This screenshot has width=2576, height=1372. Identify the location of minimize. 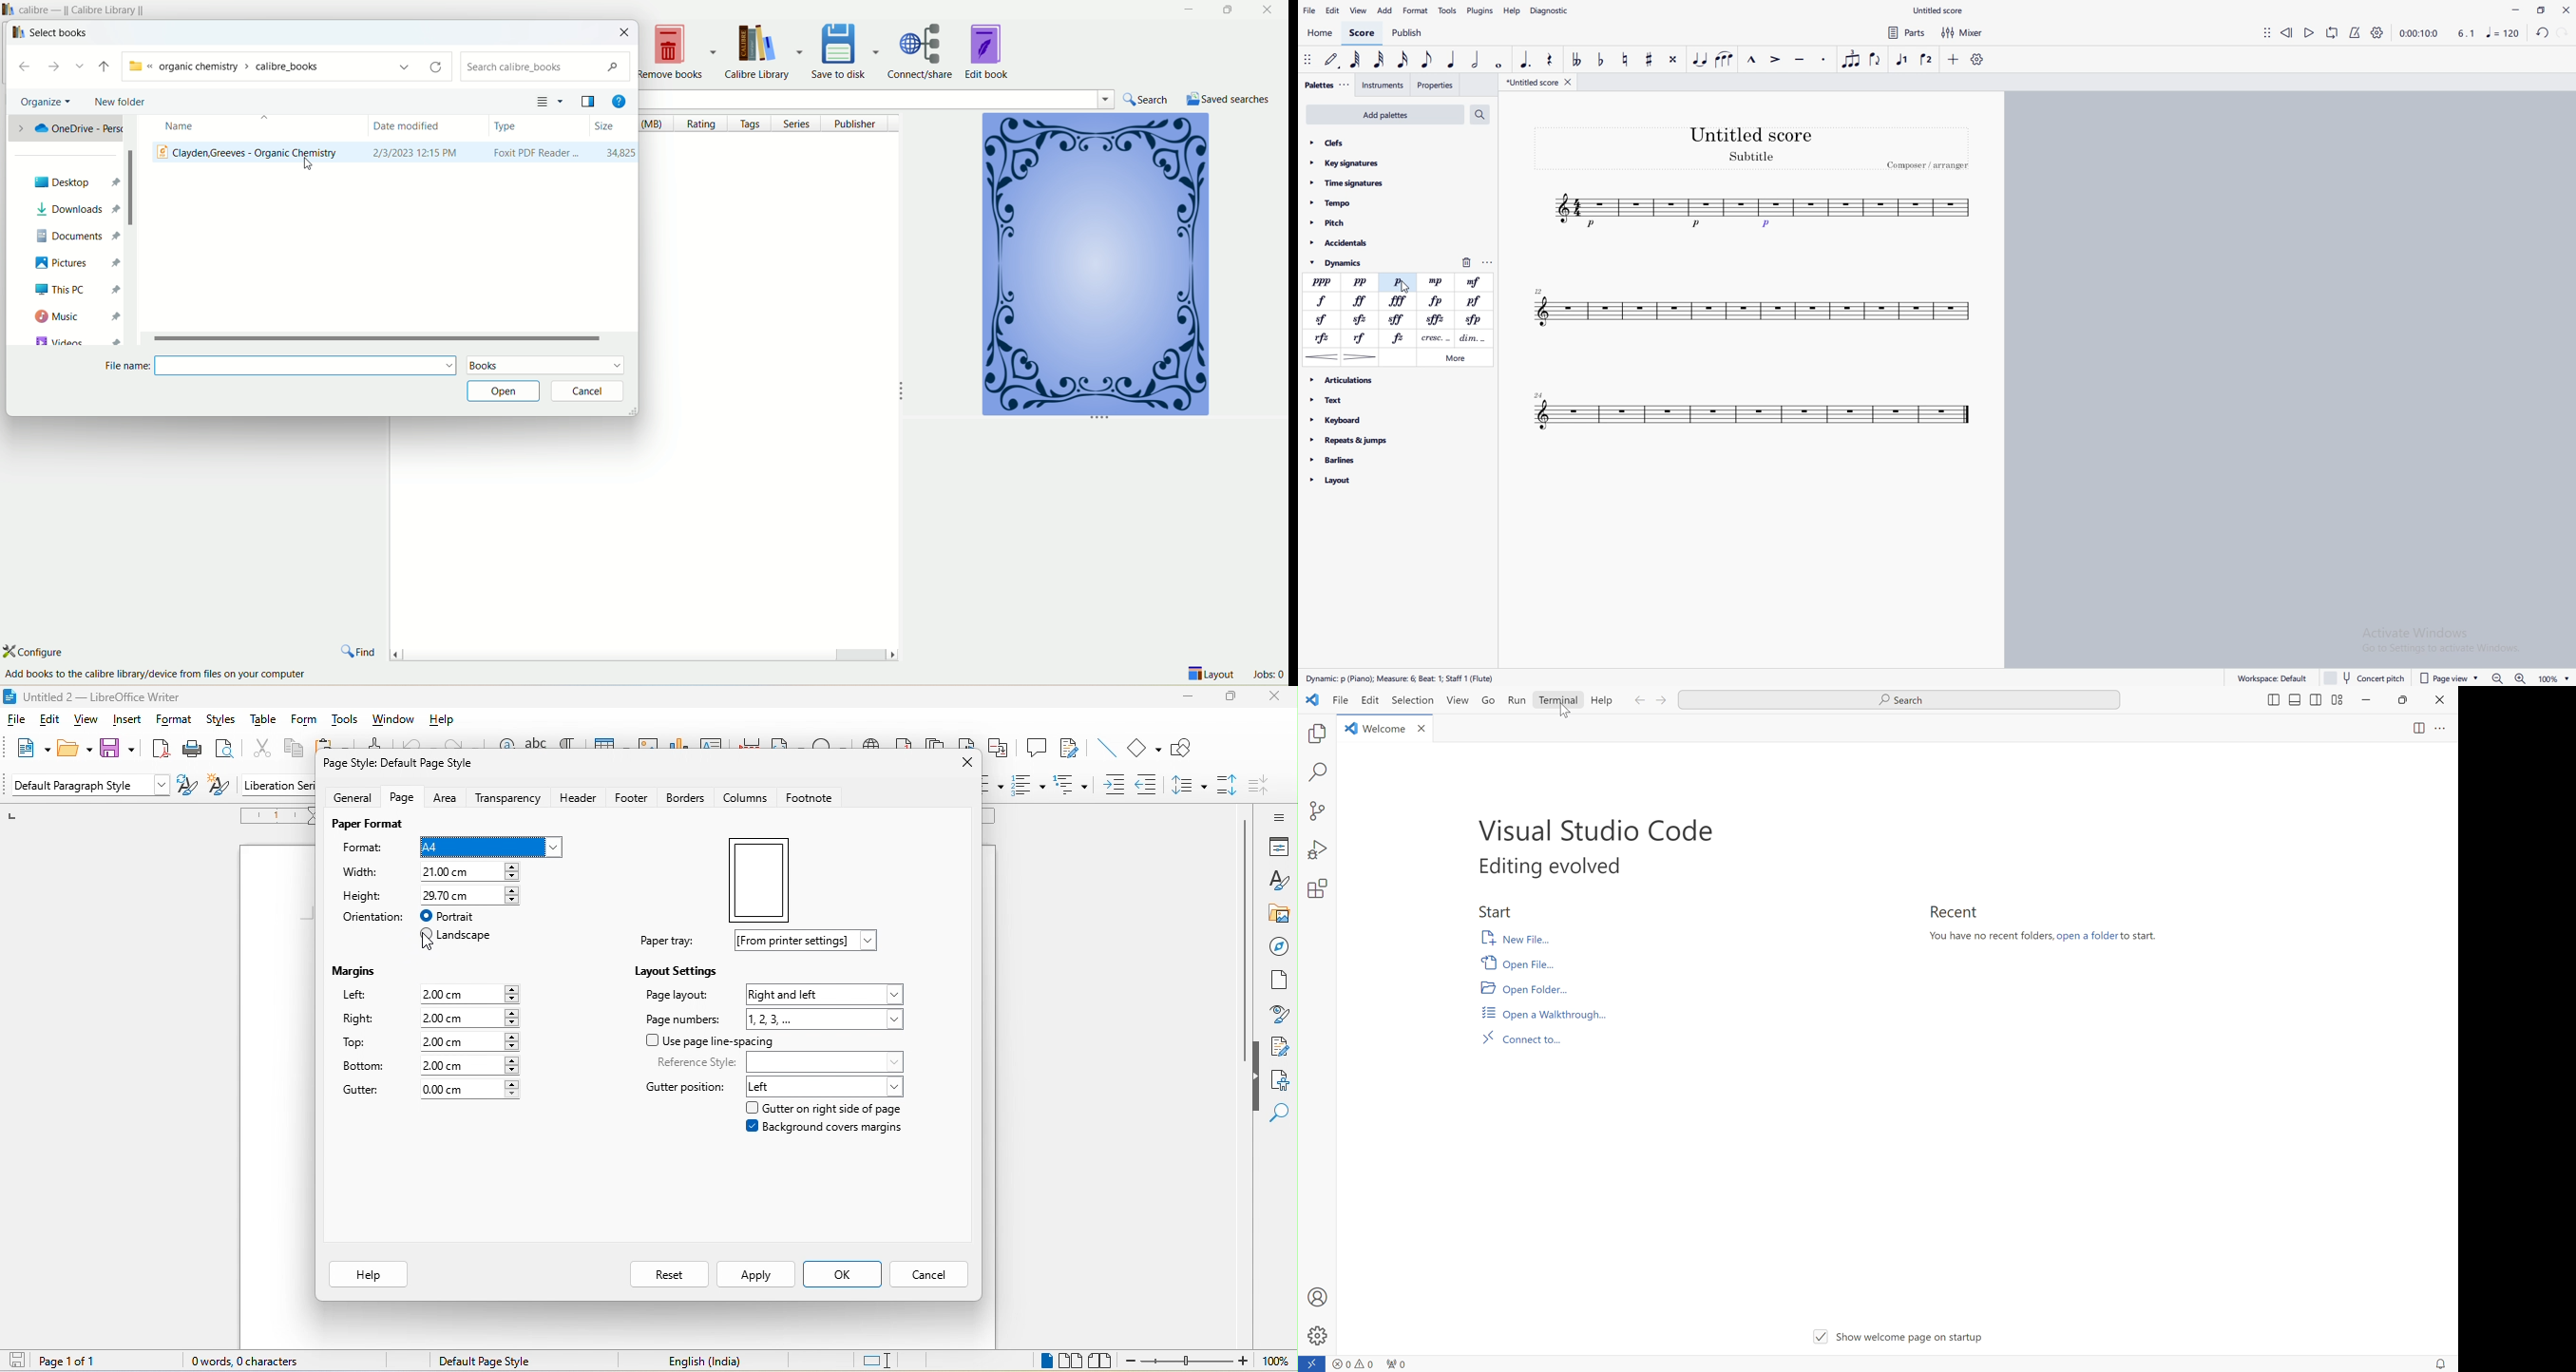
(1188, 700).